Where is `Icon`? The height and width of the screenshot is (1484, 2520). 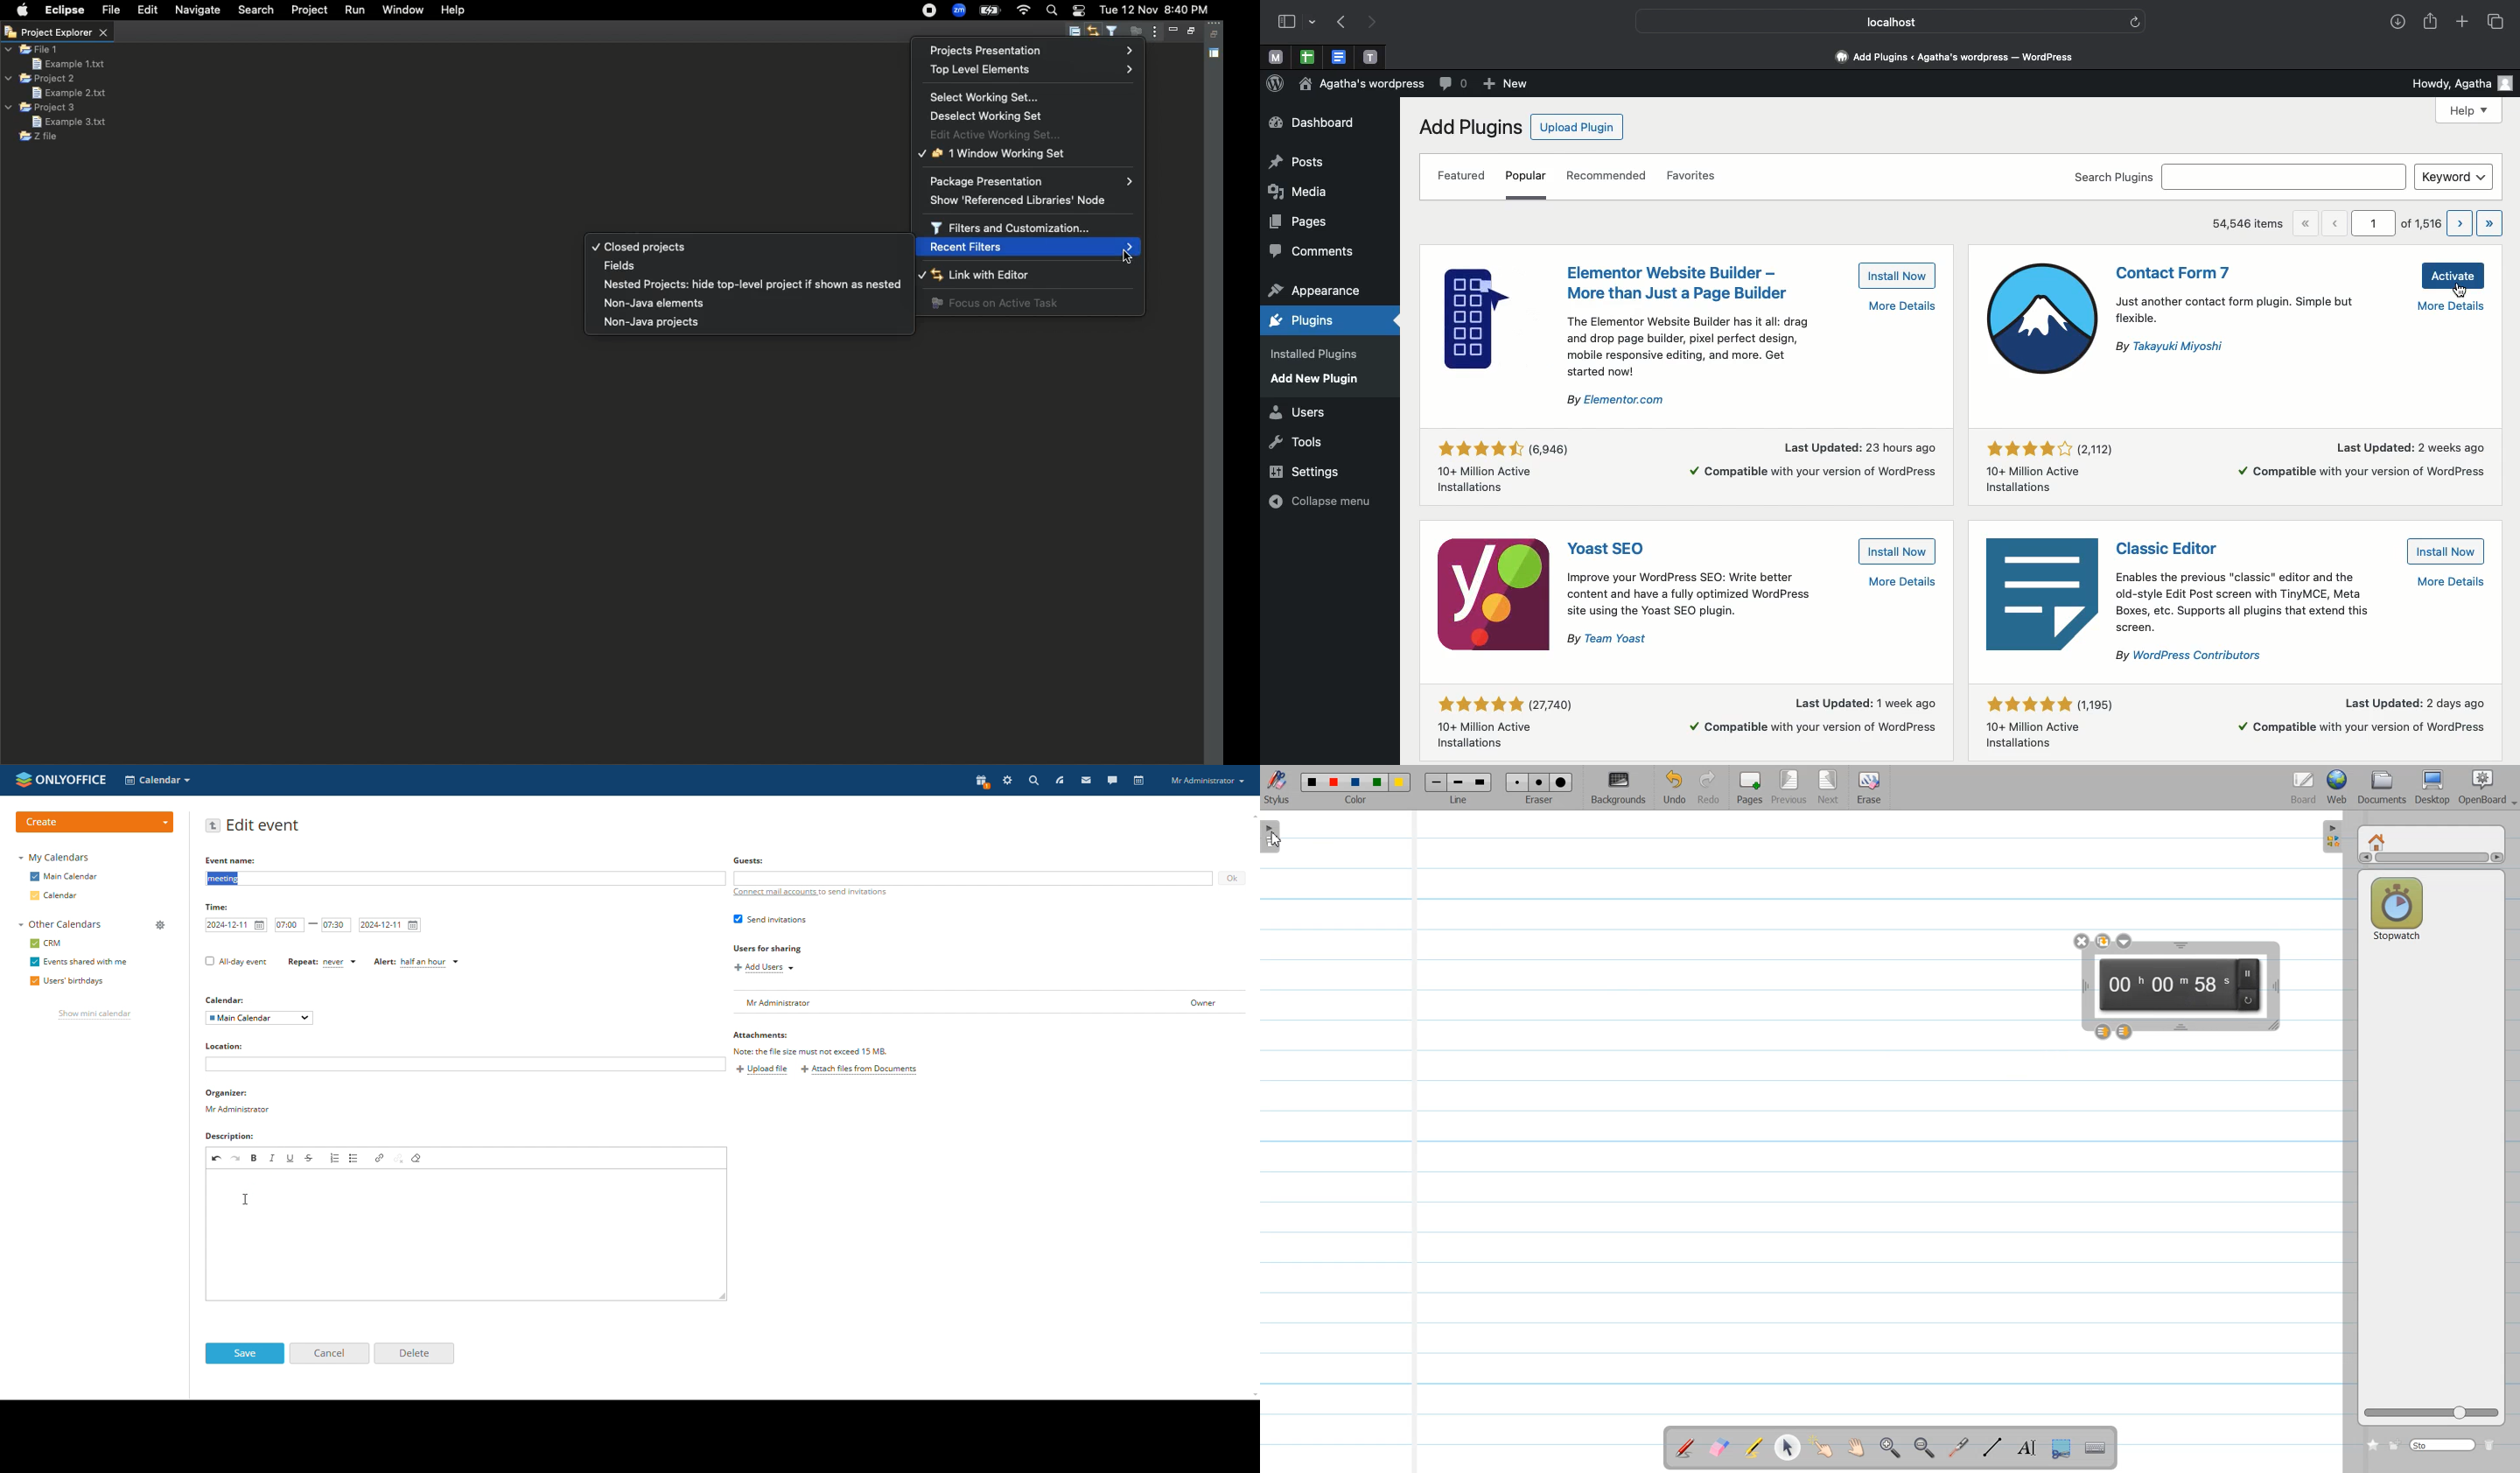 Icon is located at coordinates (2042, 597).